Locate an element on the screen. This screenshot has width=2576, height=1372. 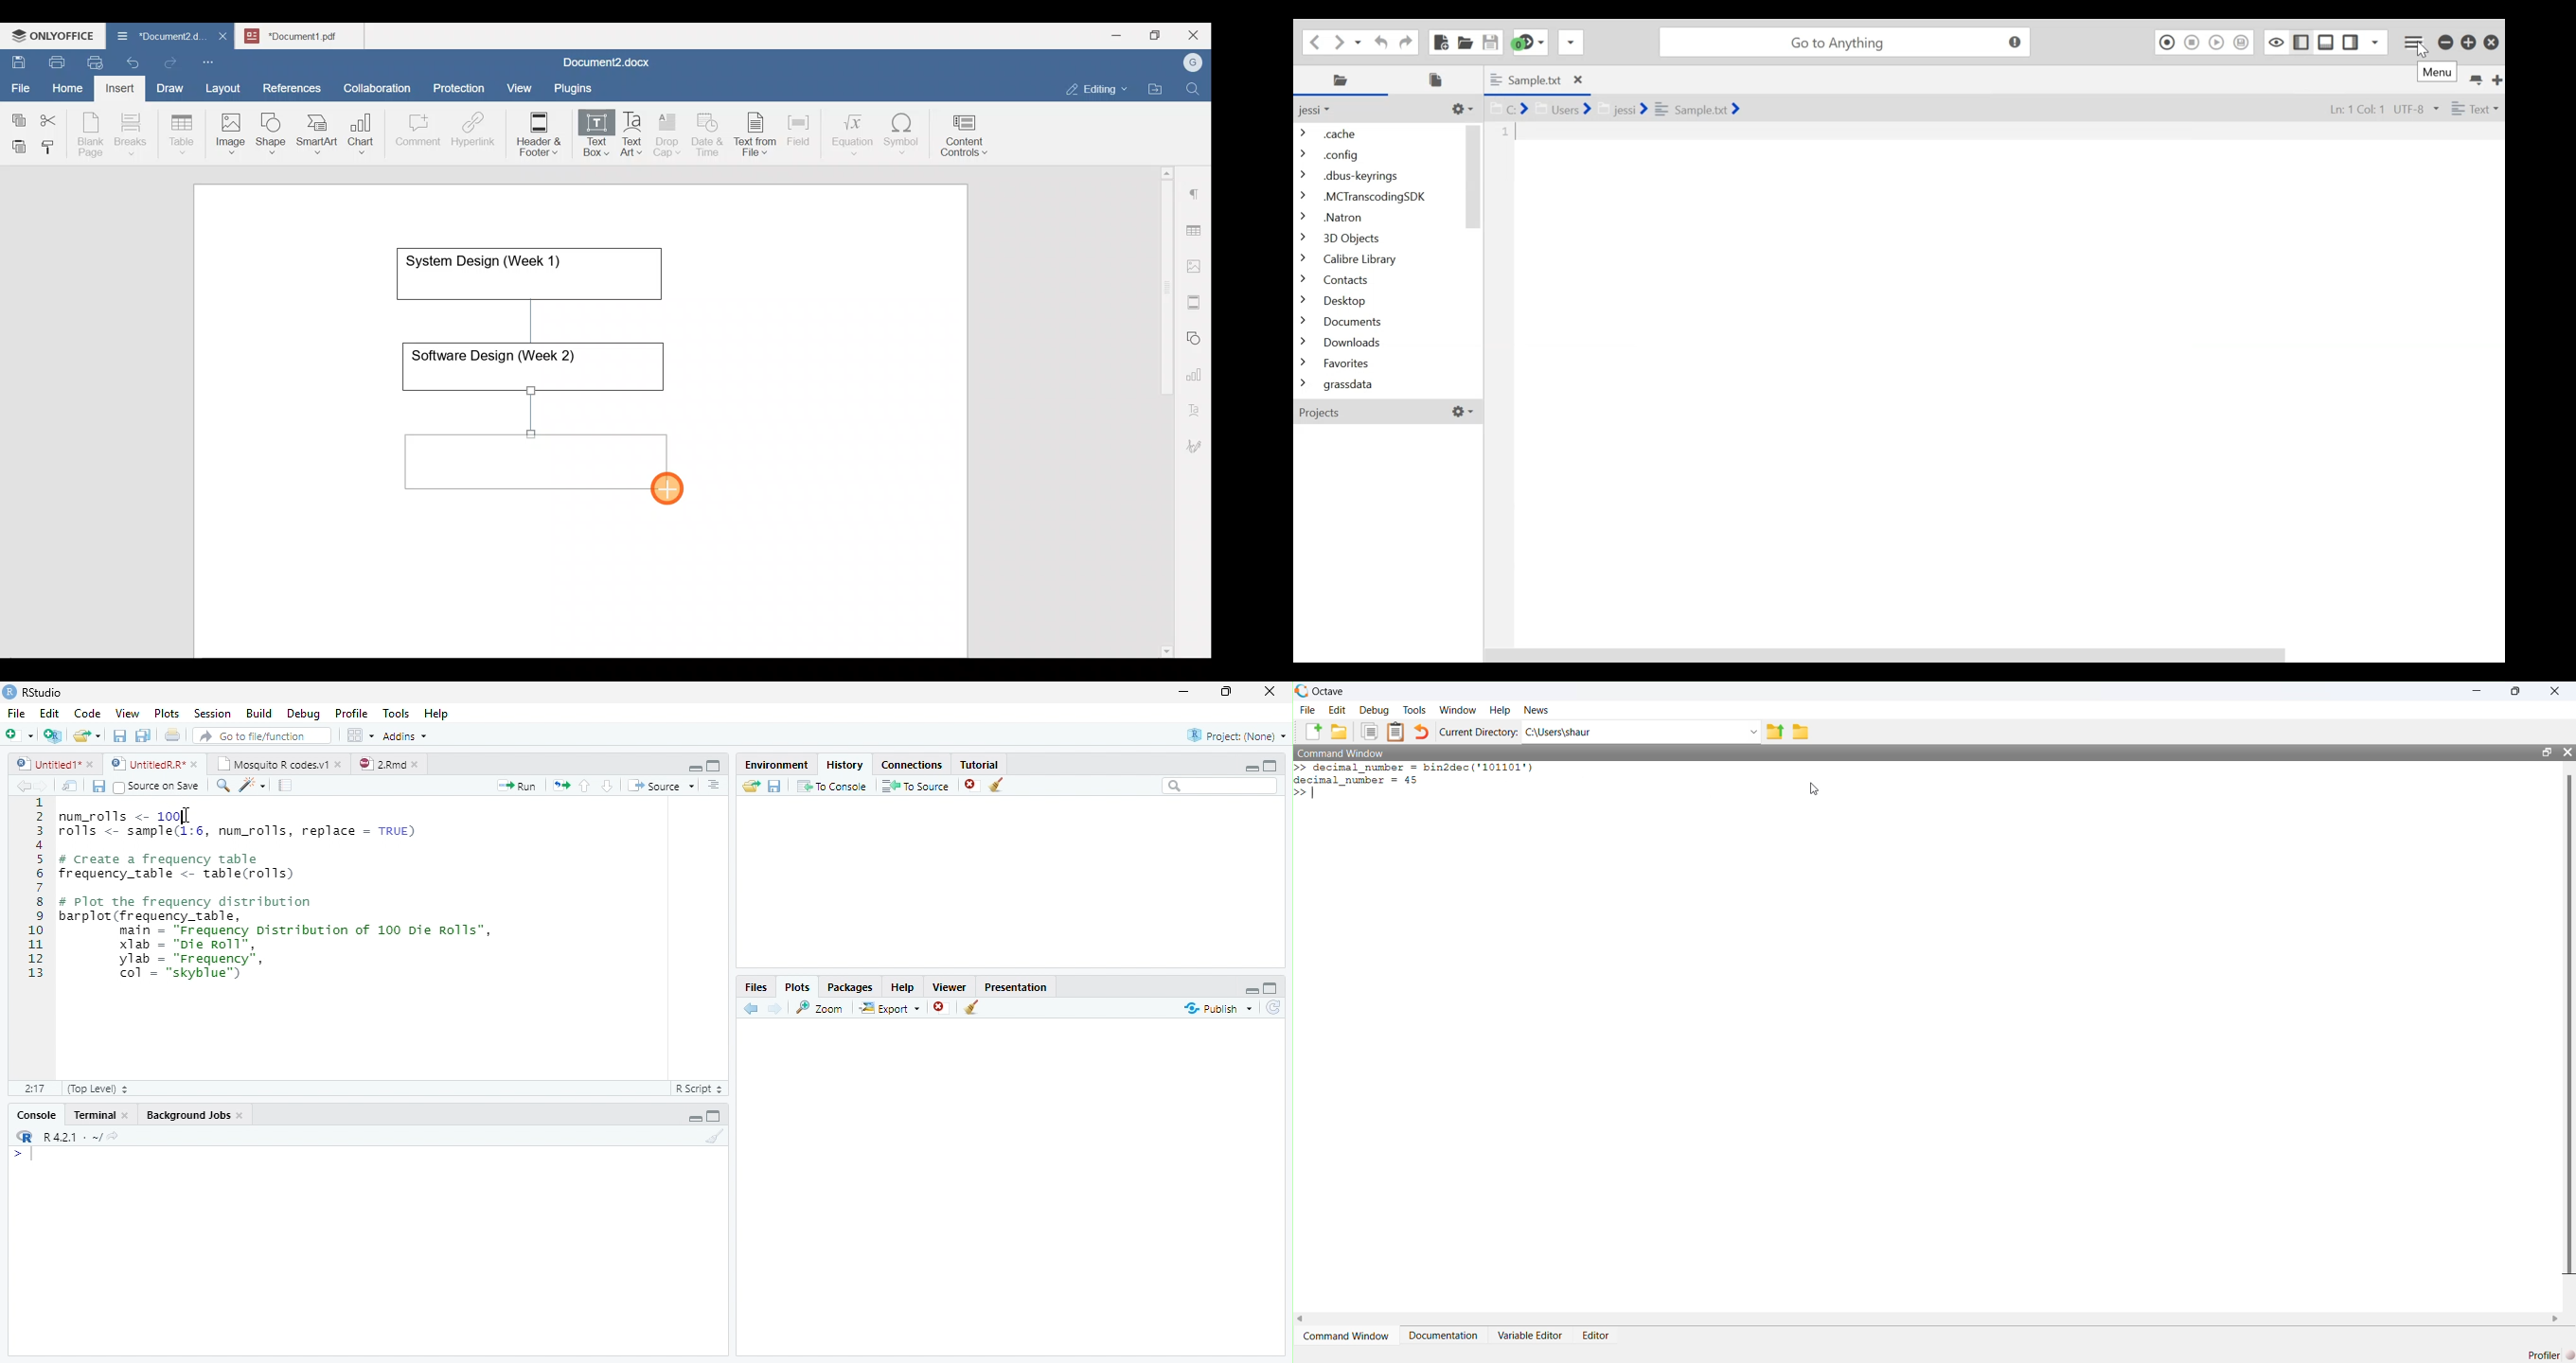
Shapes settings is located at coordinates (1196, 336).